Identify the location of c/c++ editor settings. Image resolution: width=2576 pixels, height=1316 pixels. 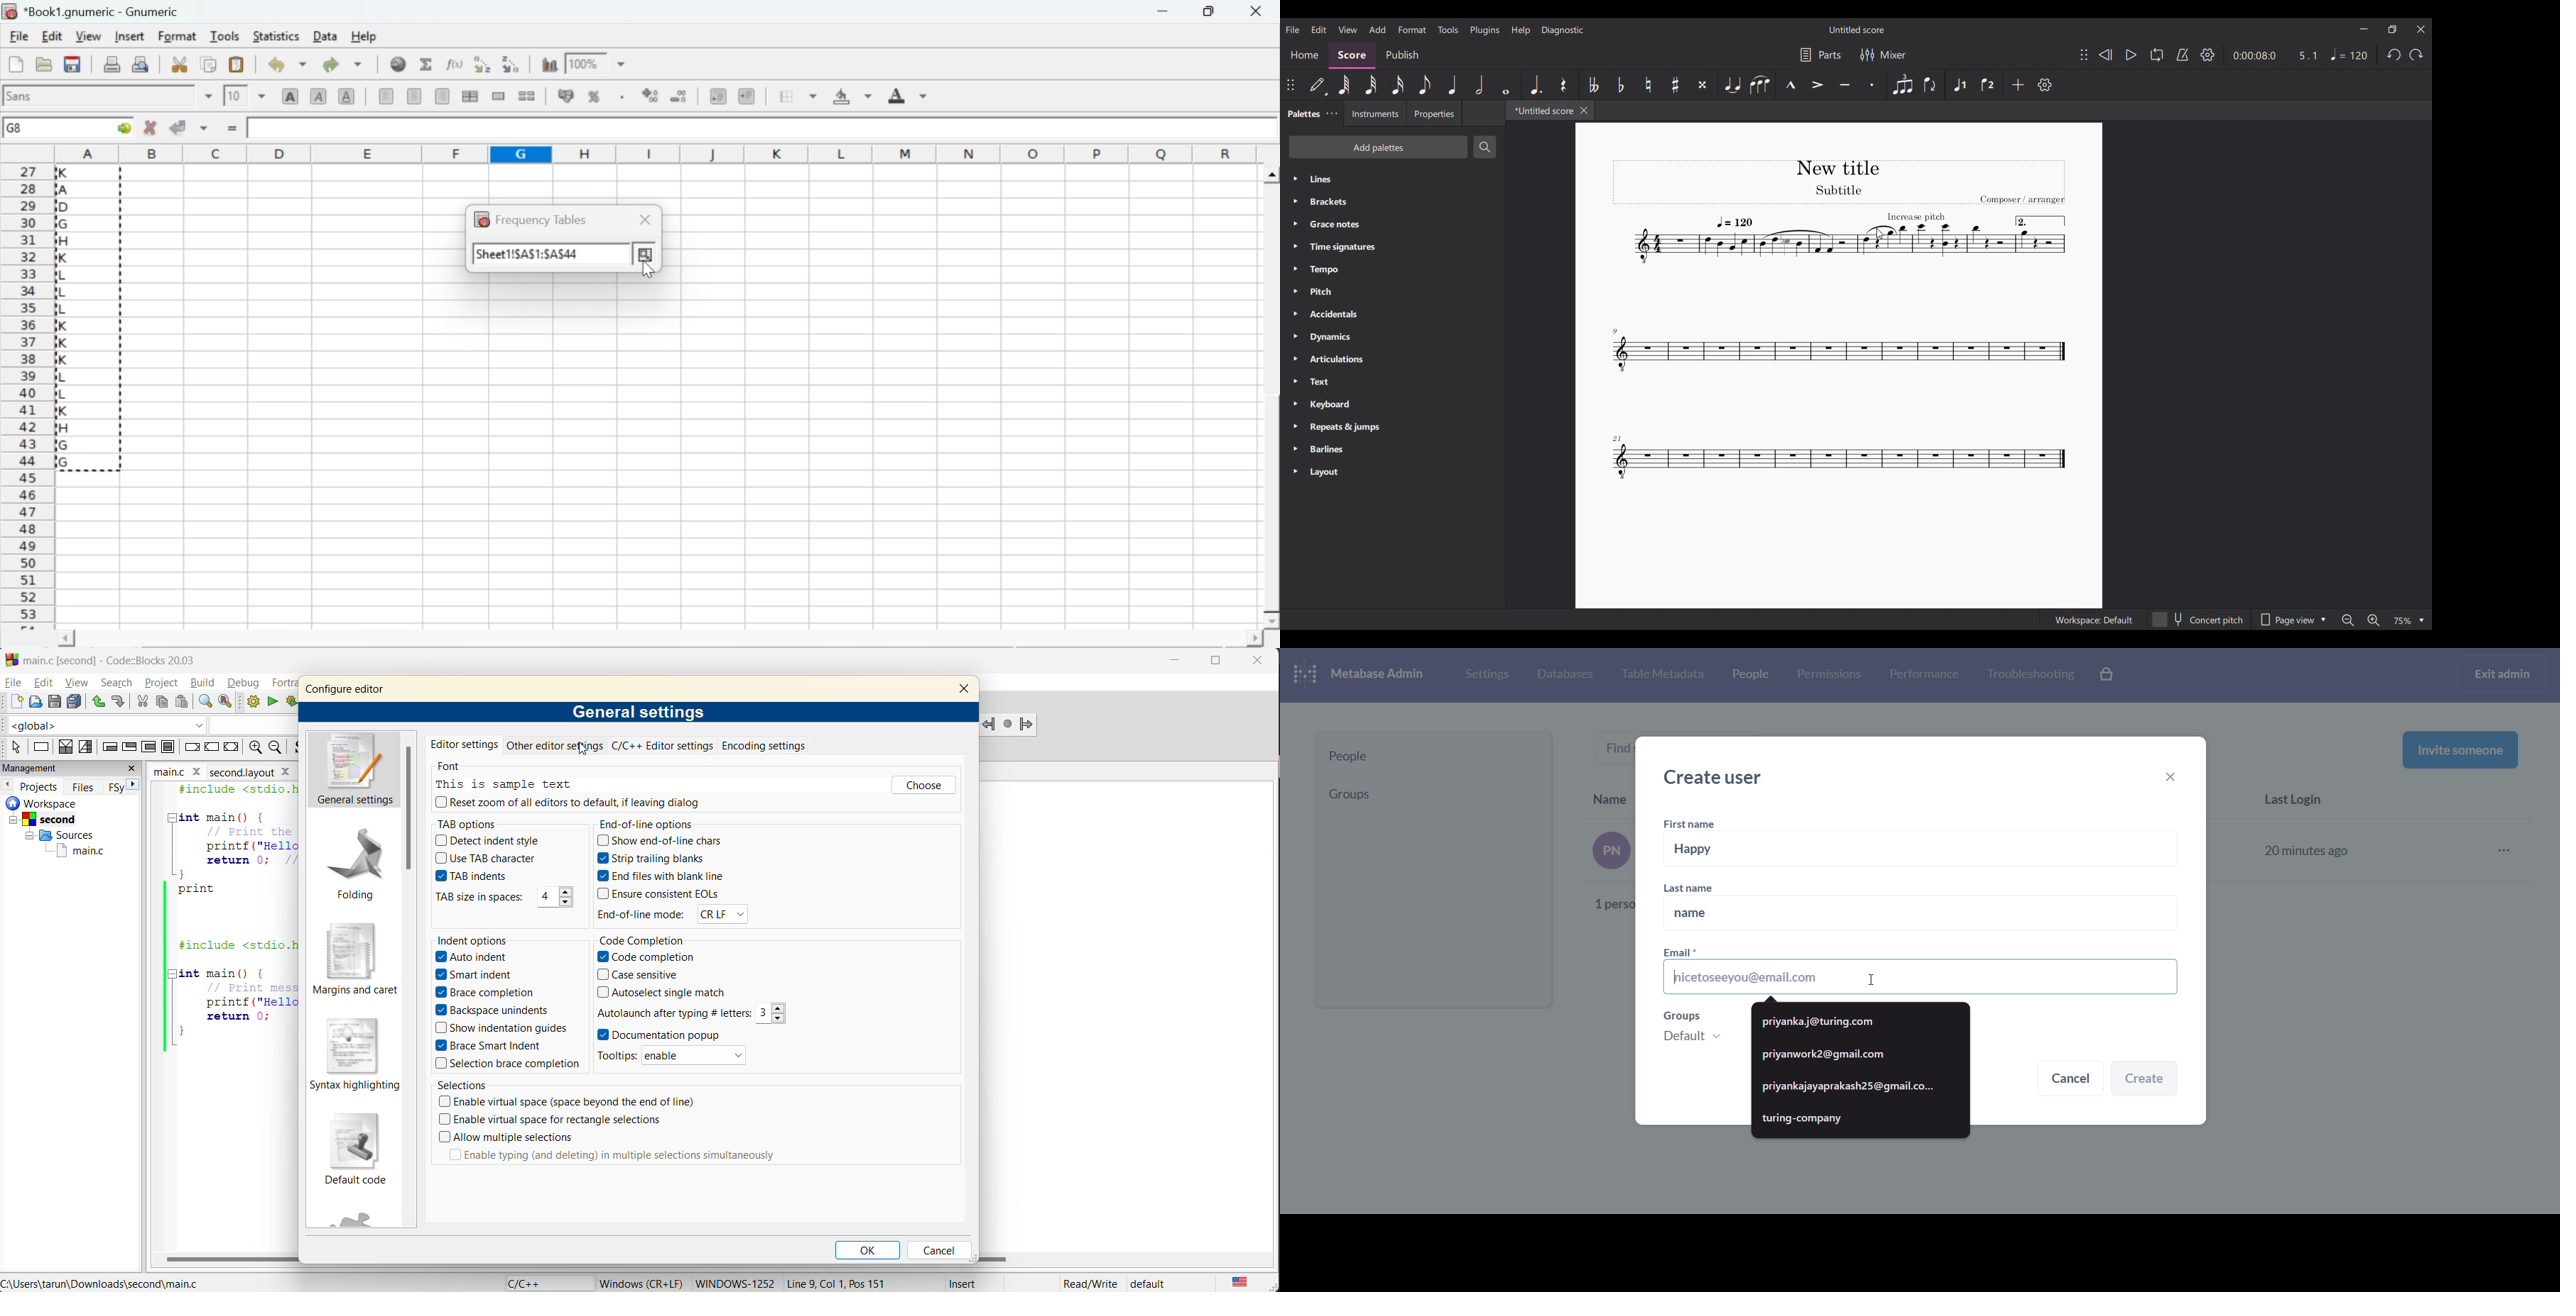
(663, 745).